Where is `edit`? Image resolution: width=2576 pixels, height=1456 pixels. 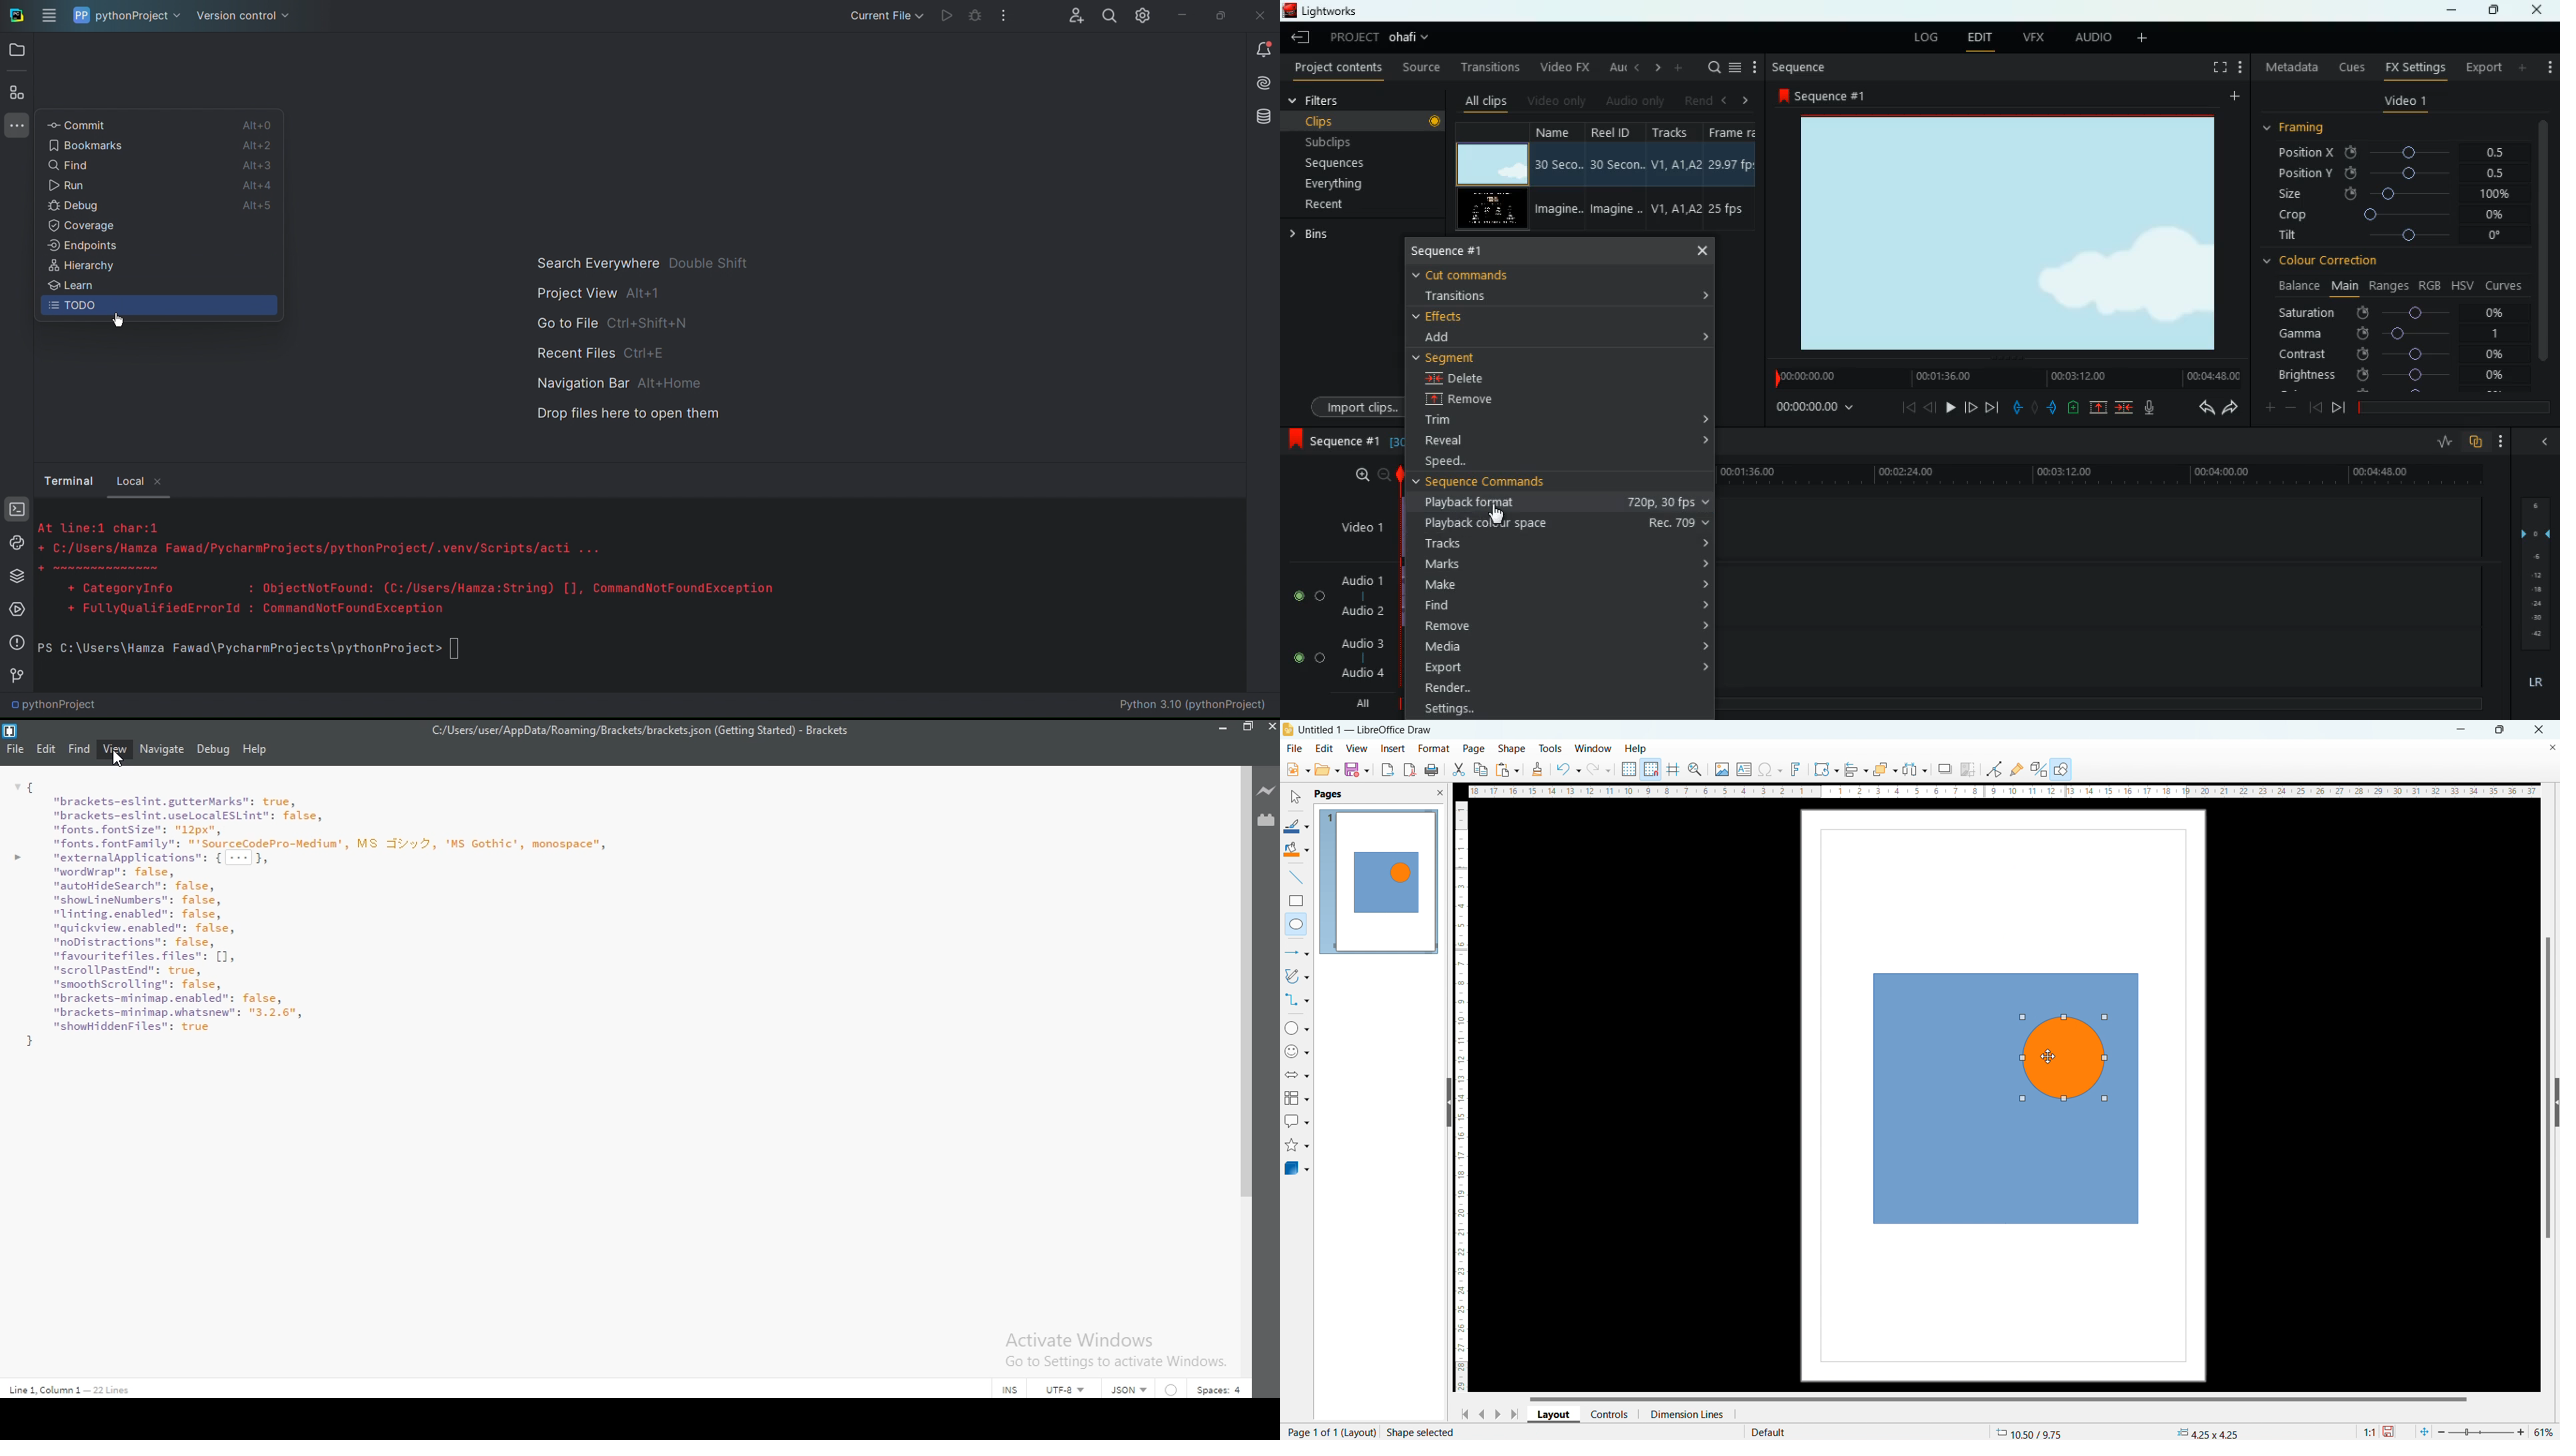
edit is located at coordinates (1325, 747).